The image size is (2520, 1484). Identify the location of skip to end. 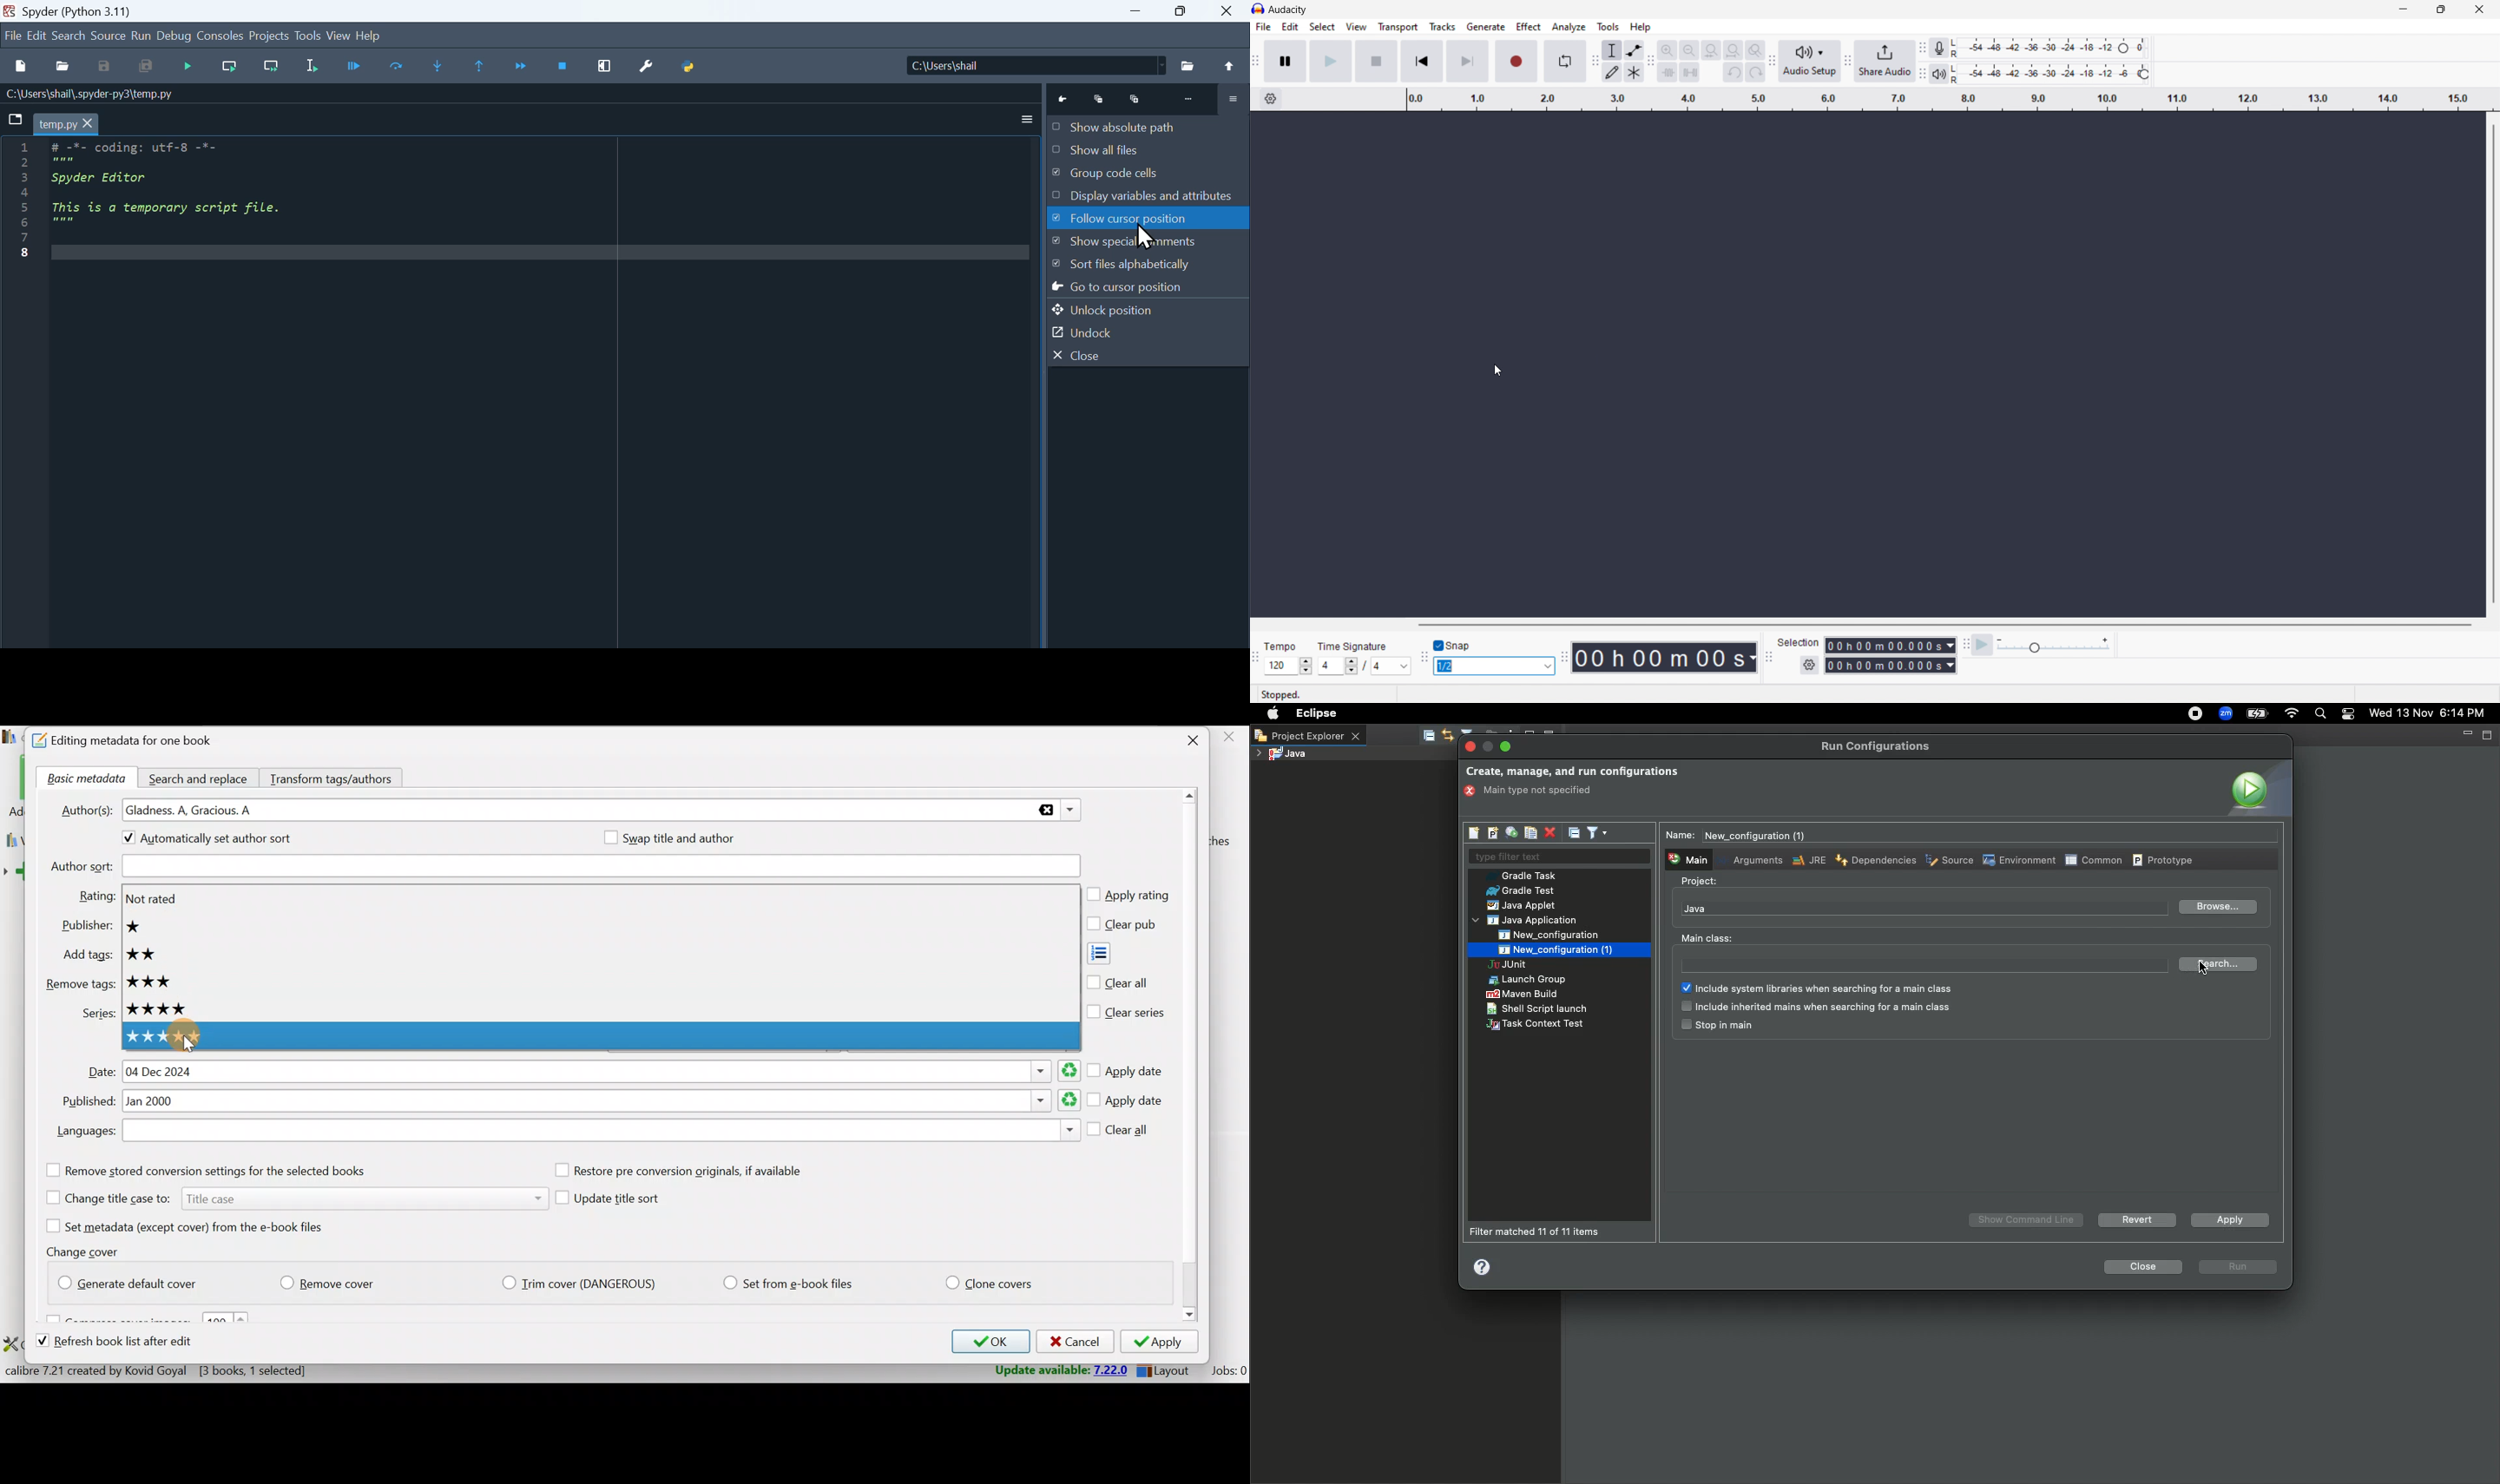
(1467, 62).